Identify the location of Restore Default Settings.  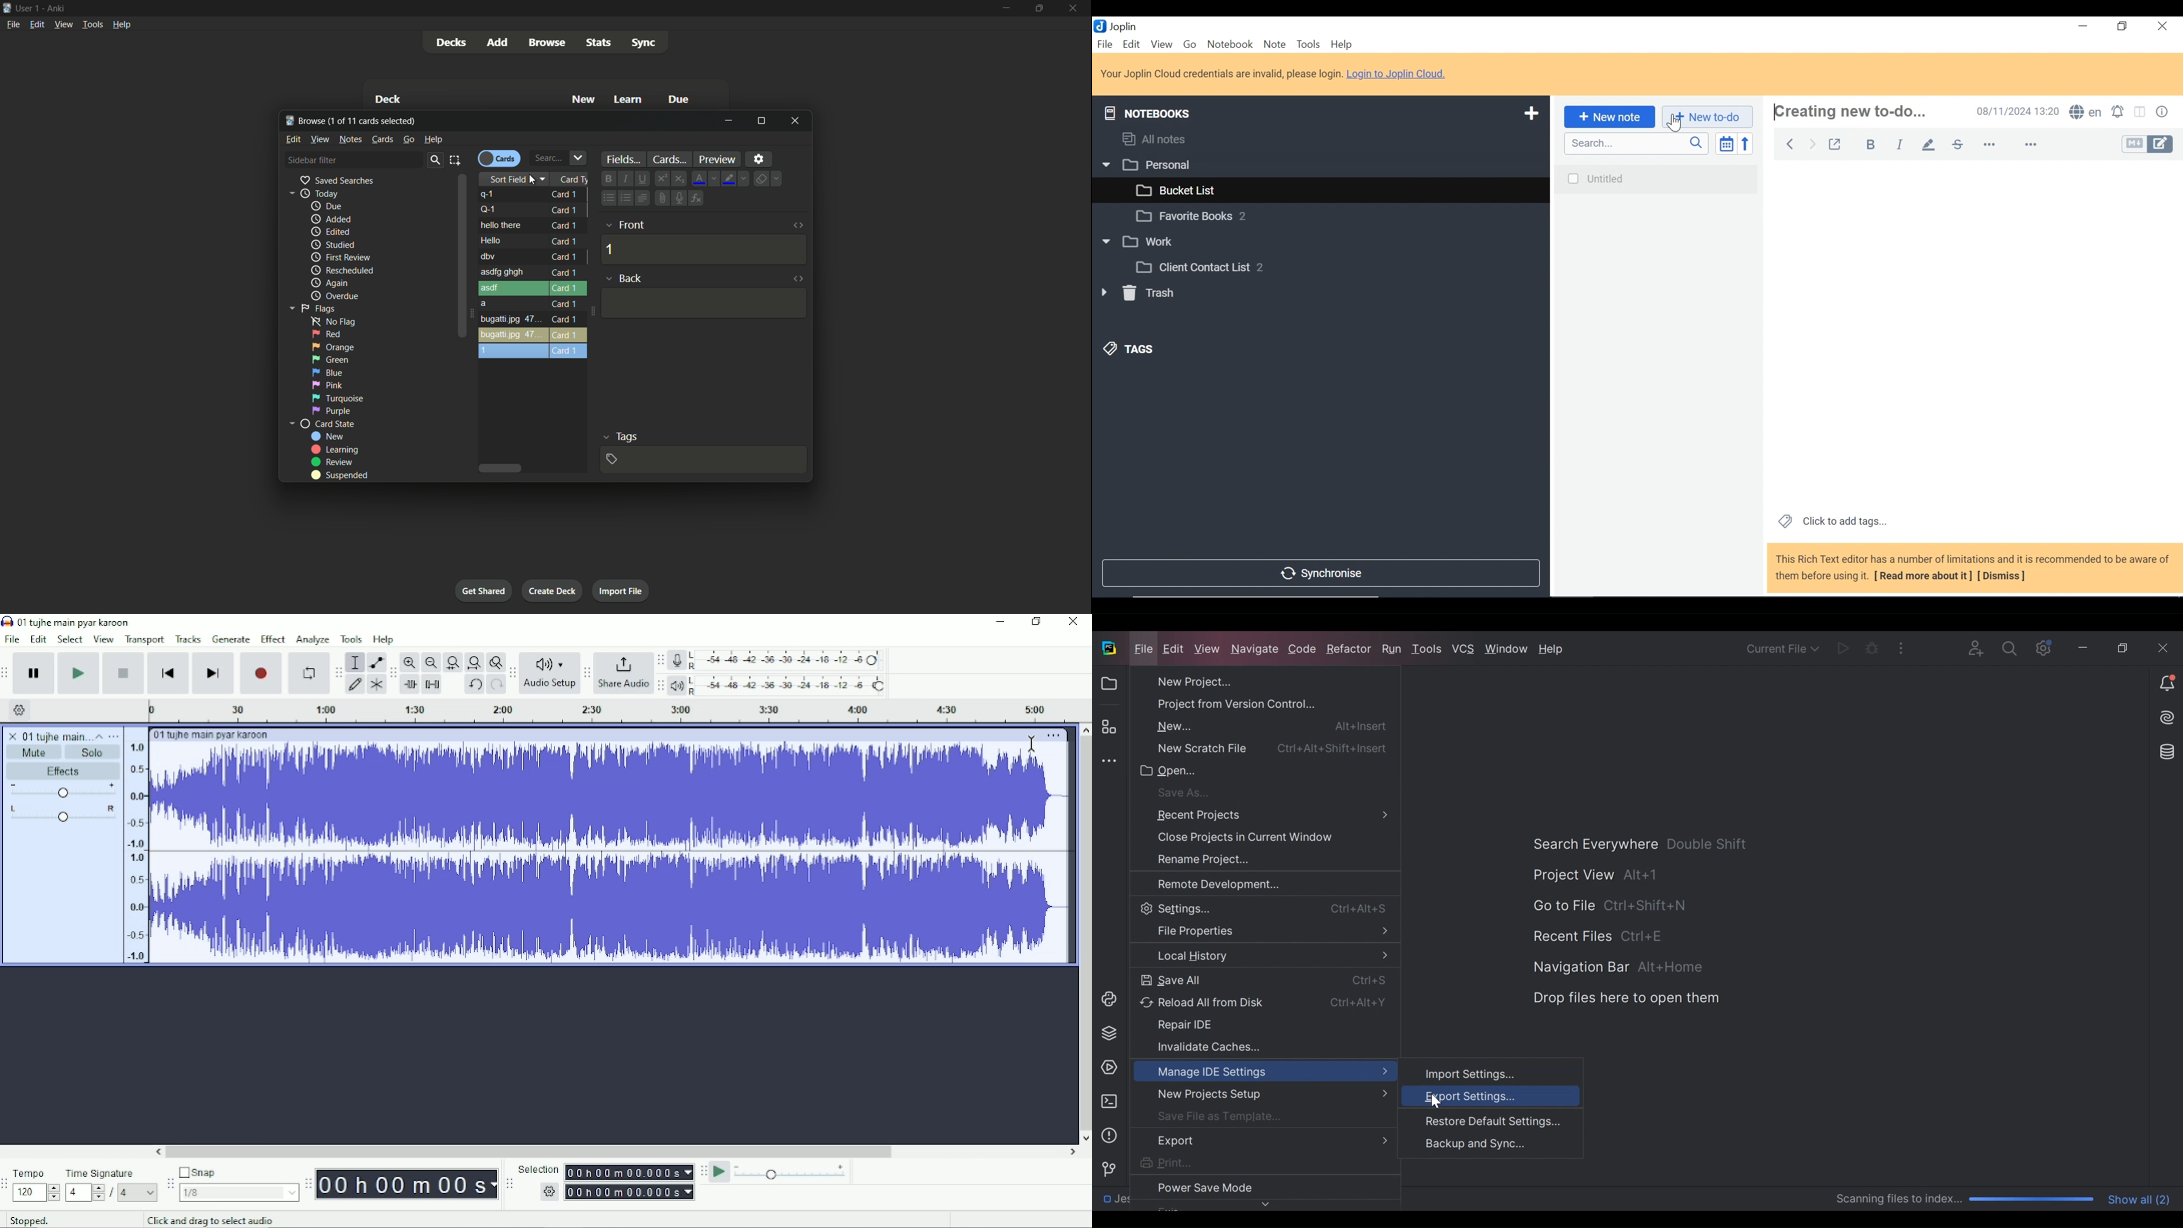
(1498, 1122).